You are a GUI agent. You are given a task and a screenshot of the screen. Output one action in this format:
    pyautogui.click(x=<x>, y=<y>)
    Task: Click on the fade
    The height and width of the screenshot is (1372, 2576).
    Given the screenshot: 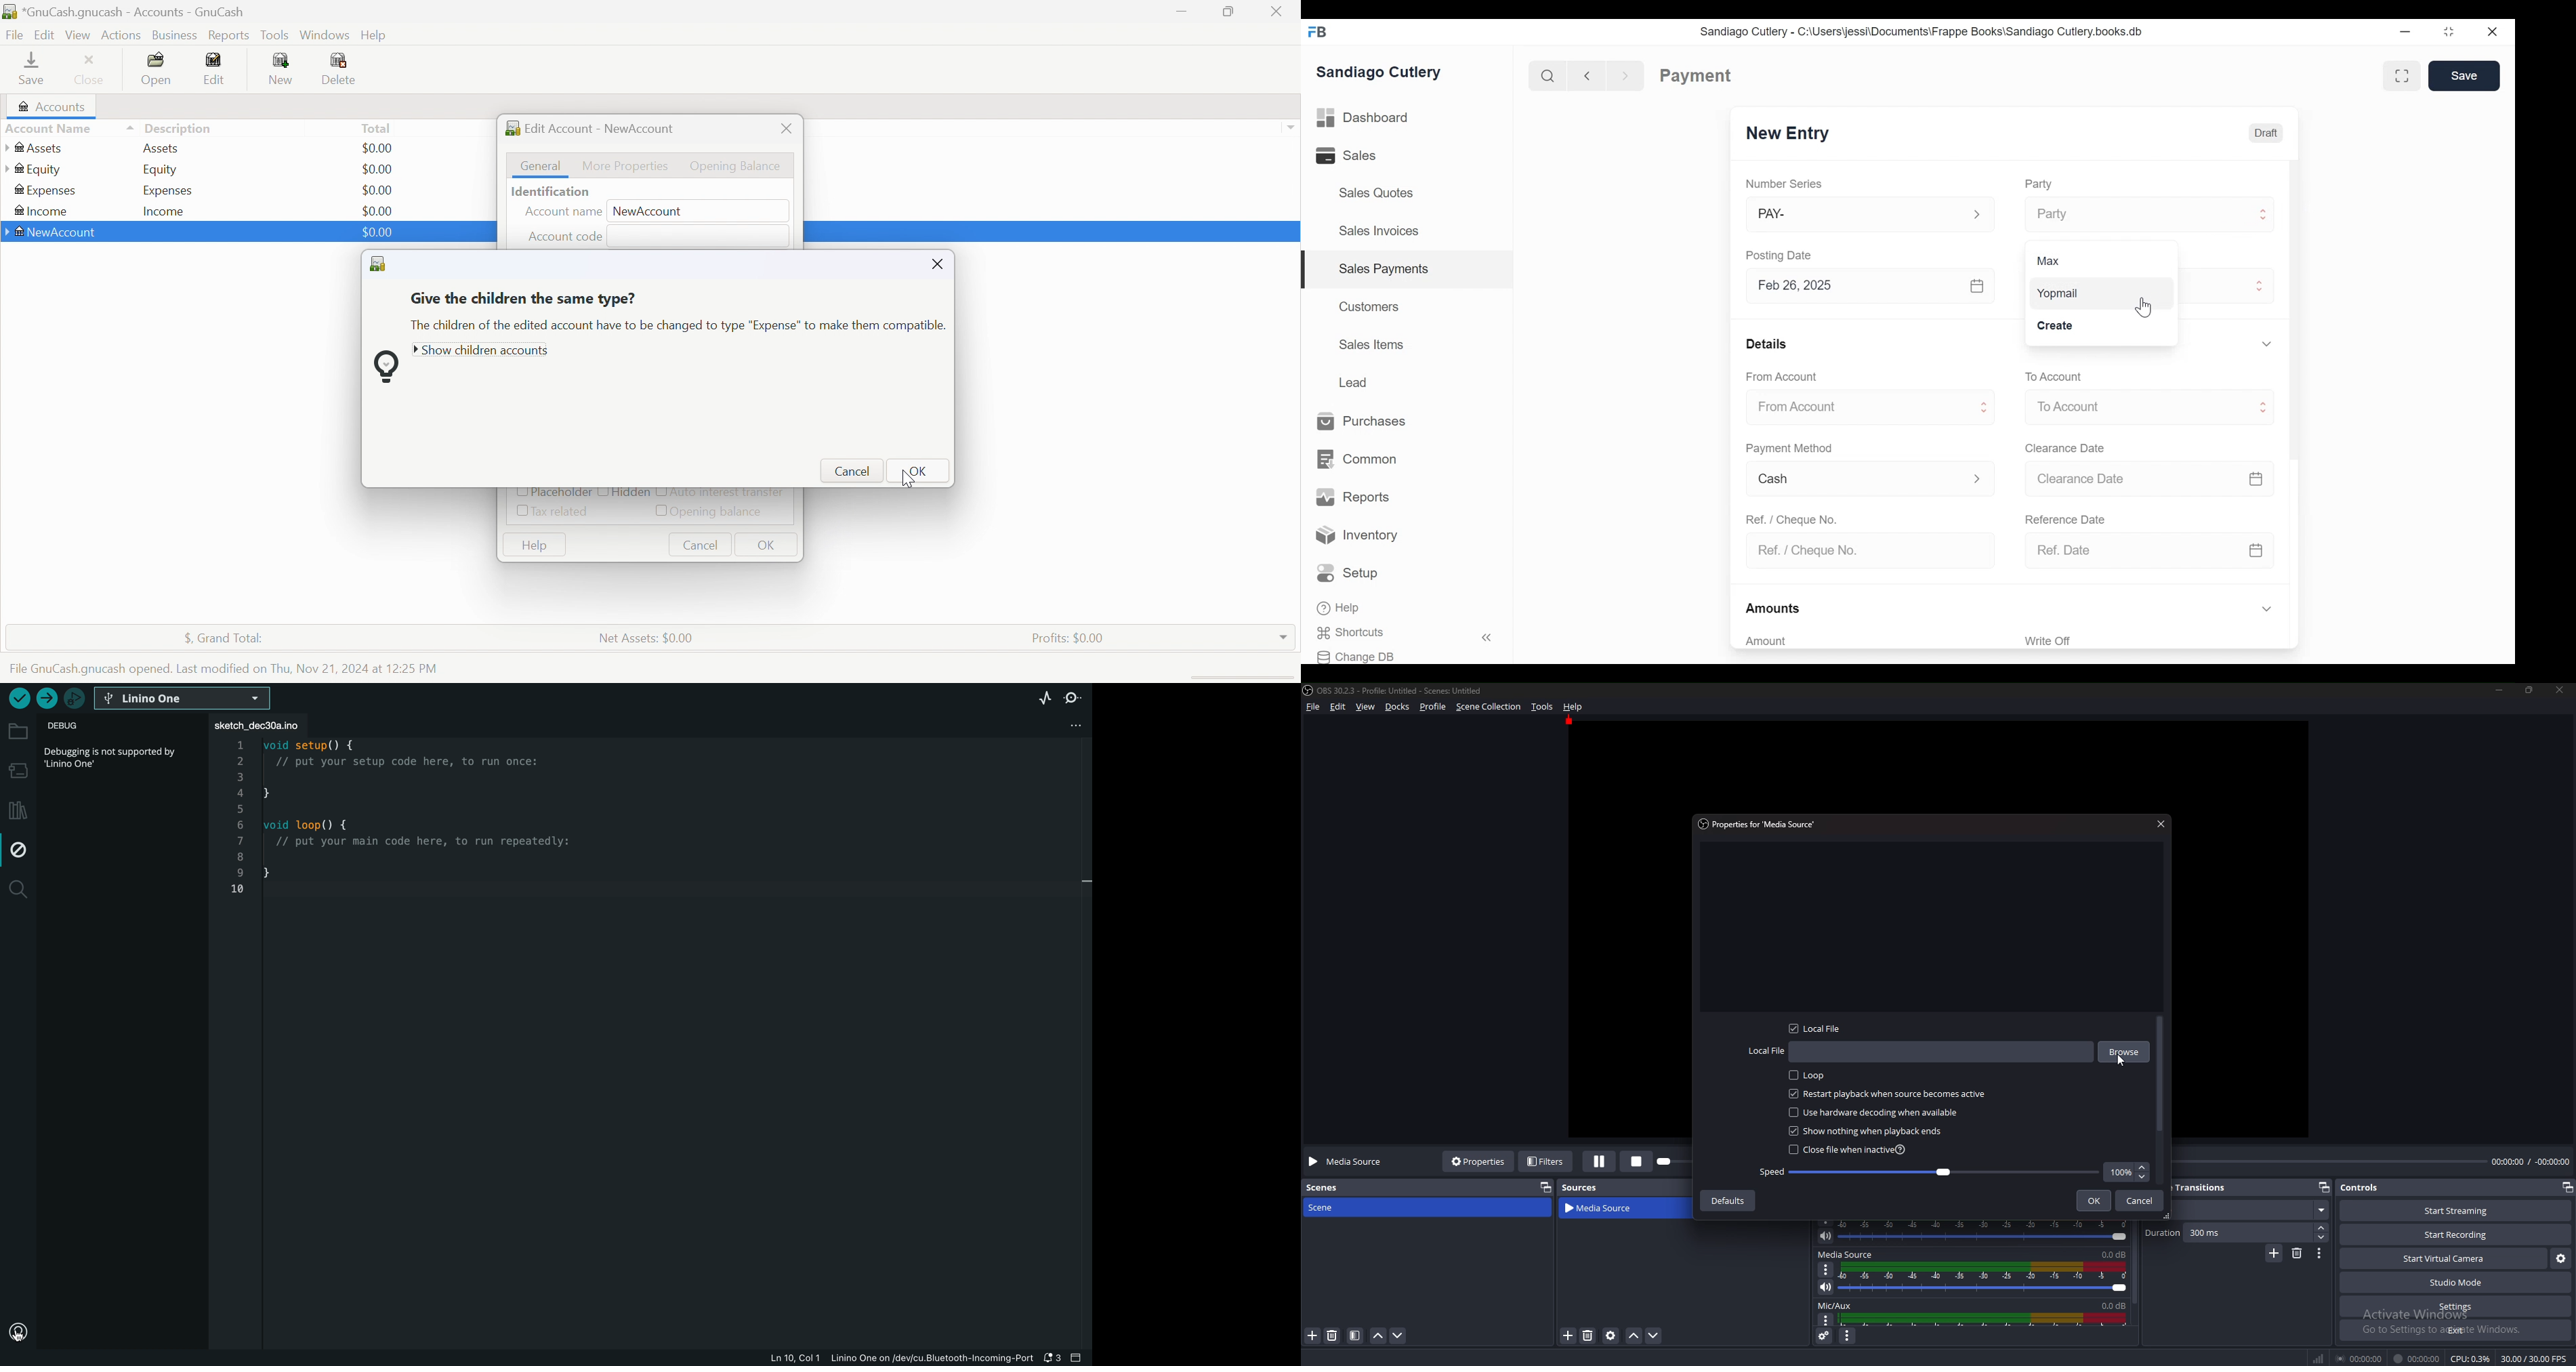 What is the action you would take?
    pyautogui.click(x=2250, y=1211)
    